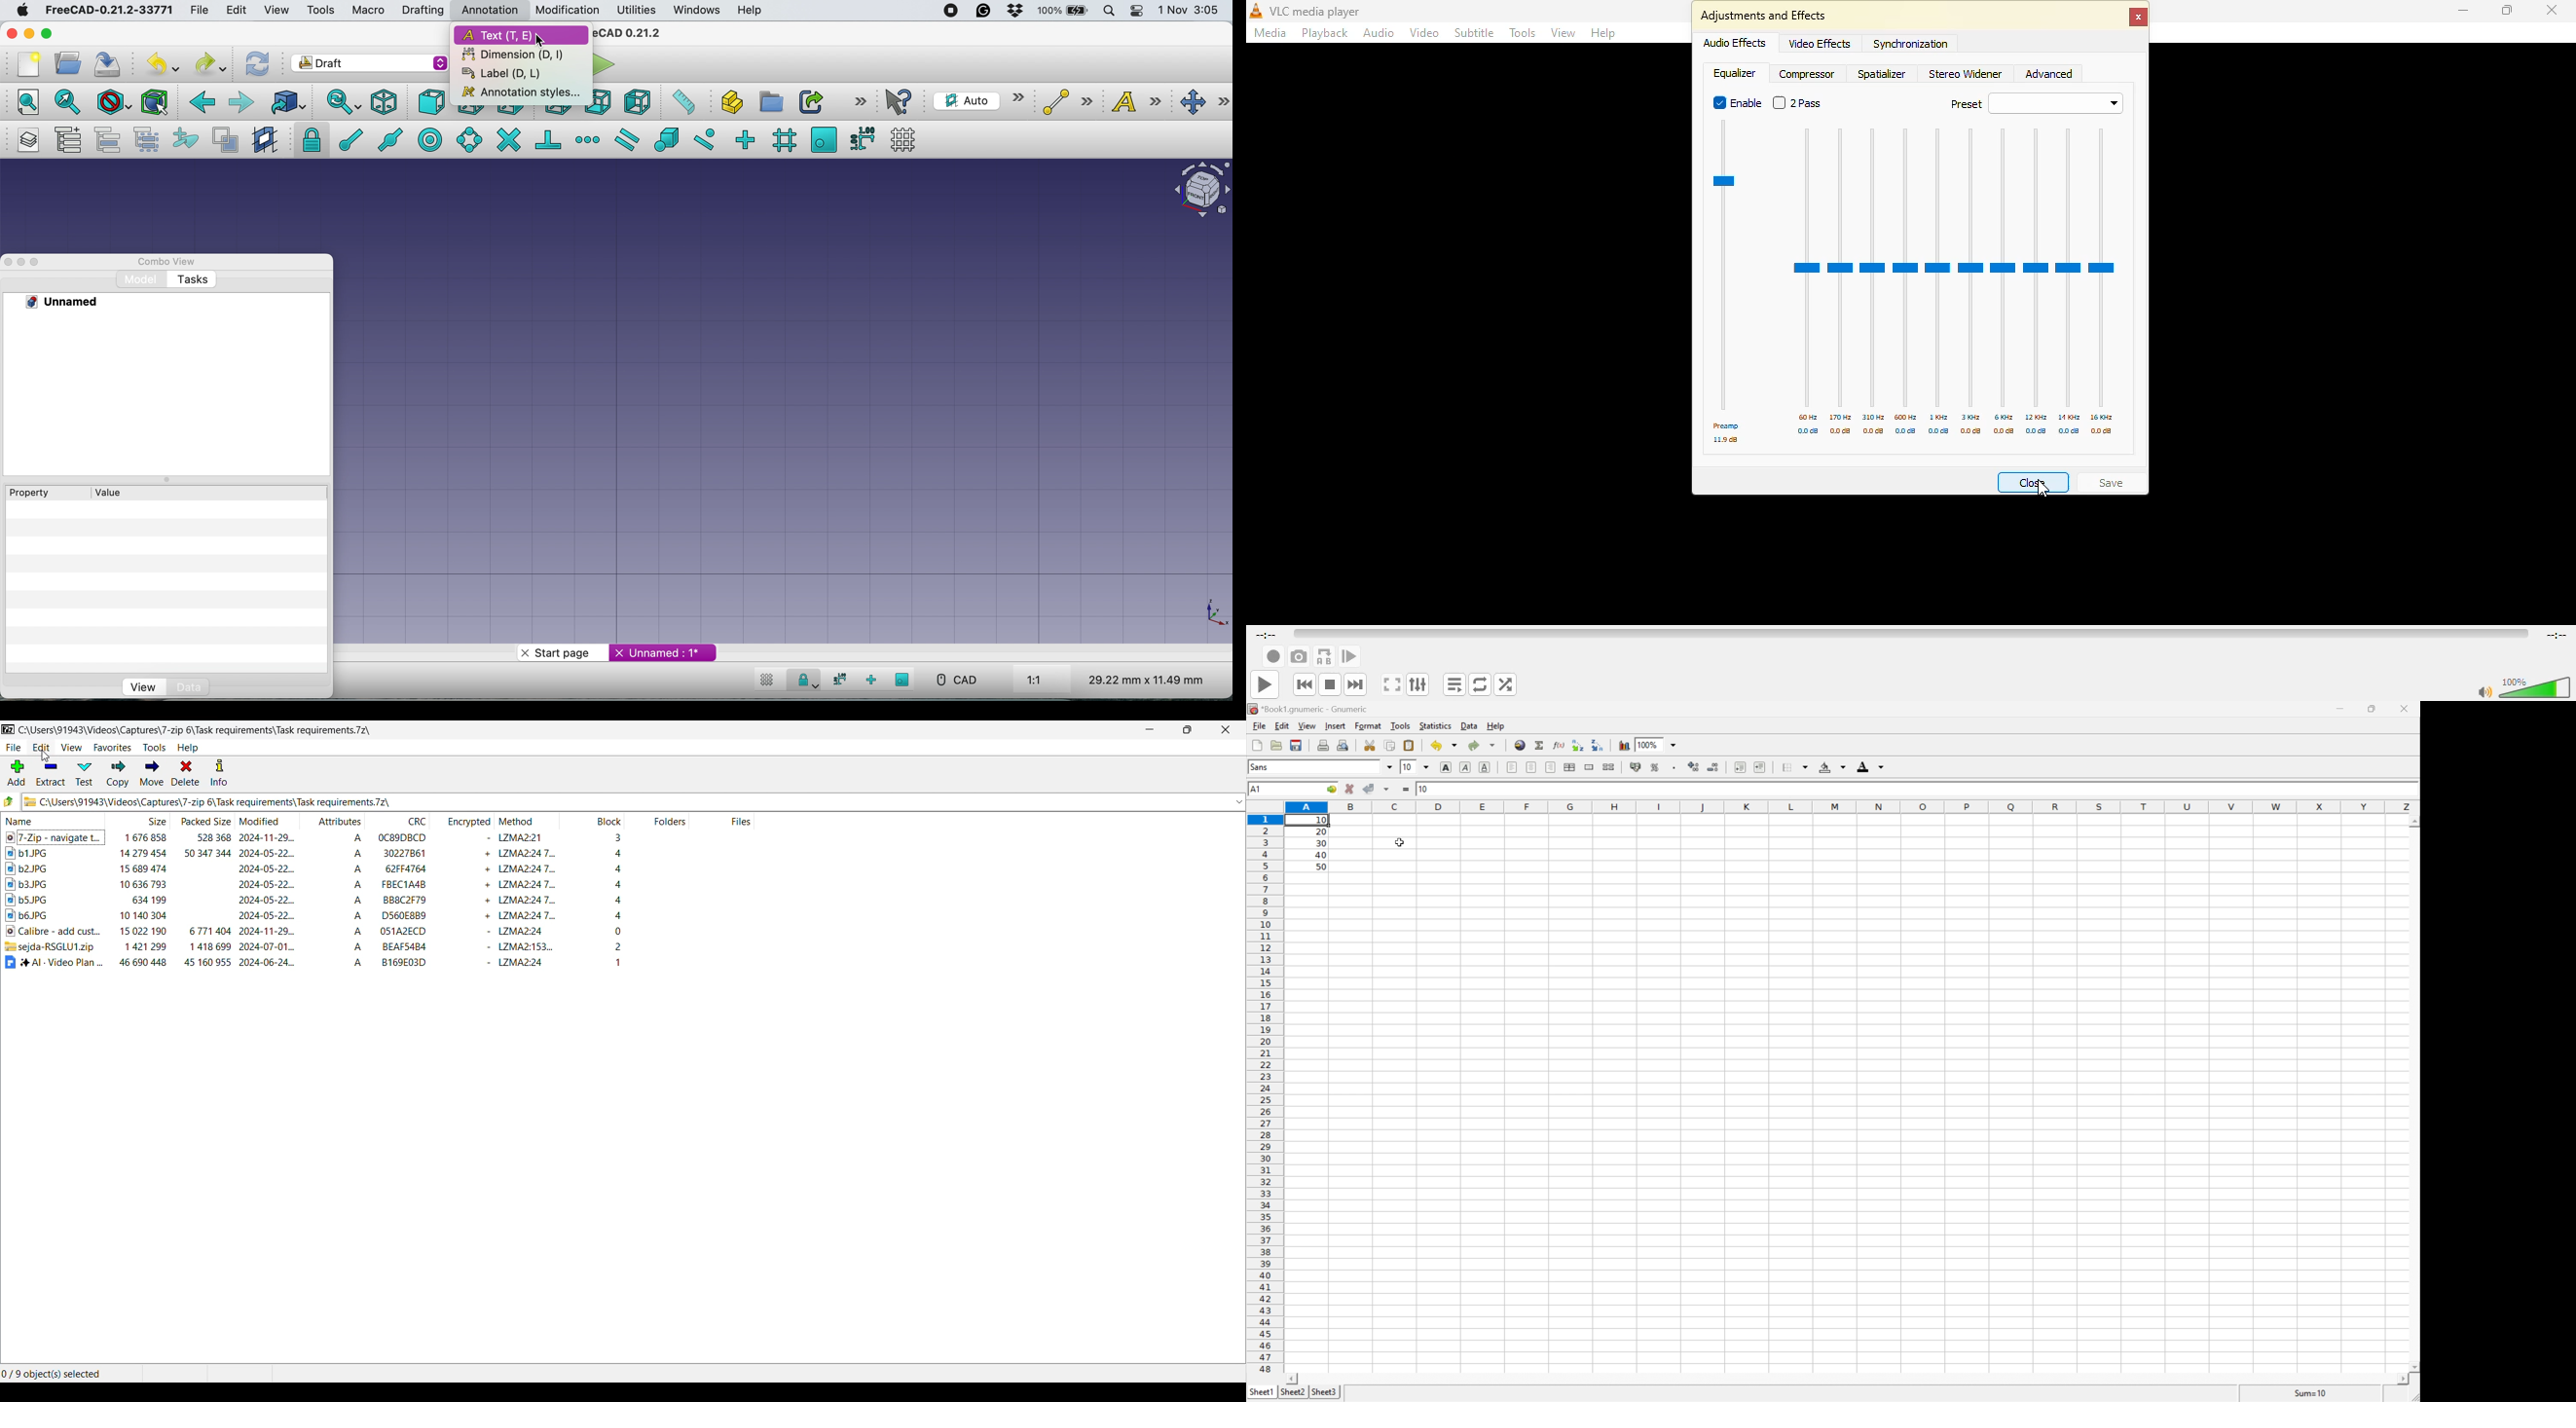 This screenshot has width=2576, height=1428. I want to click on Move, so click(152, 773).